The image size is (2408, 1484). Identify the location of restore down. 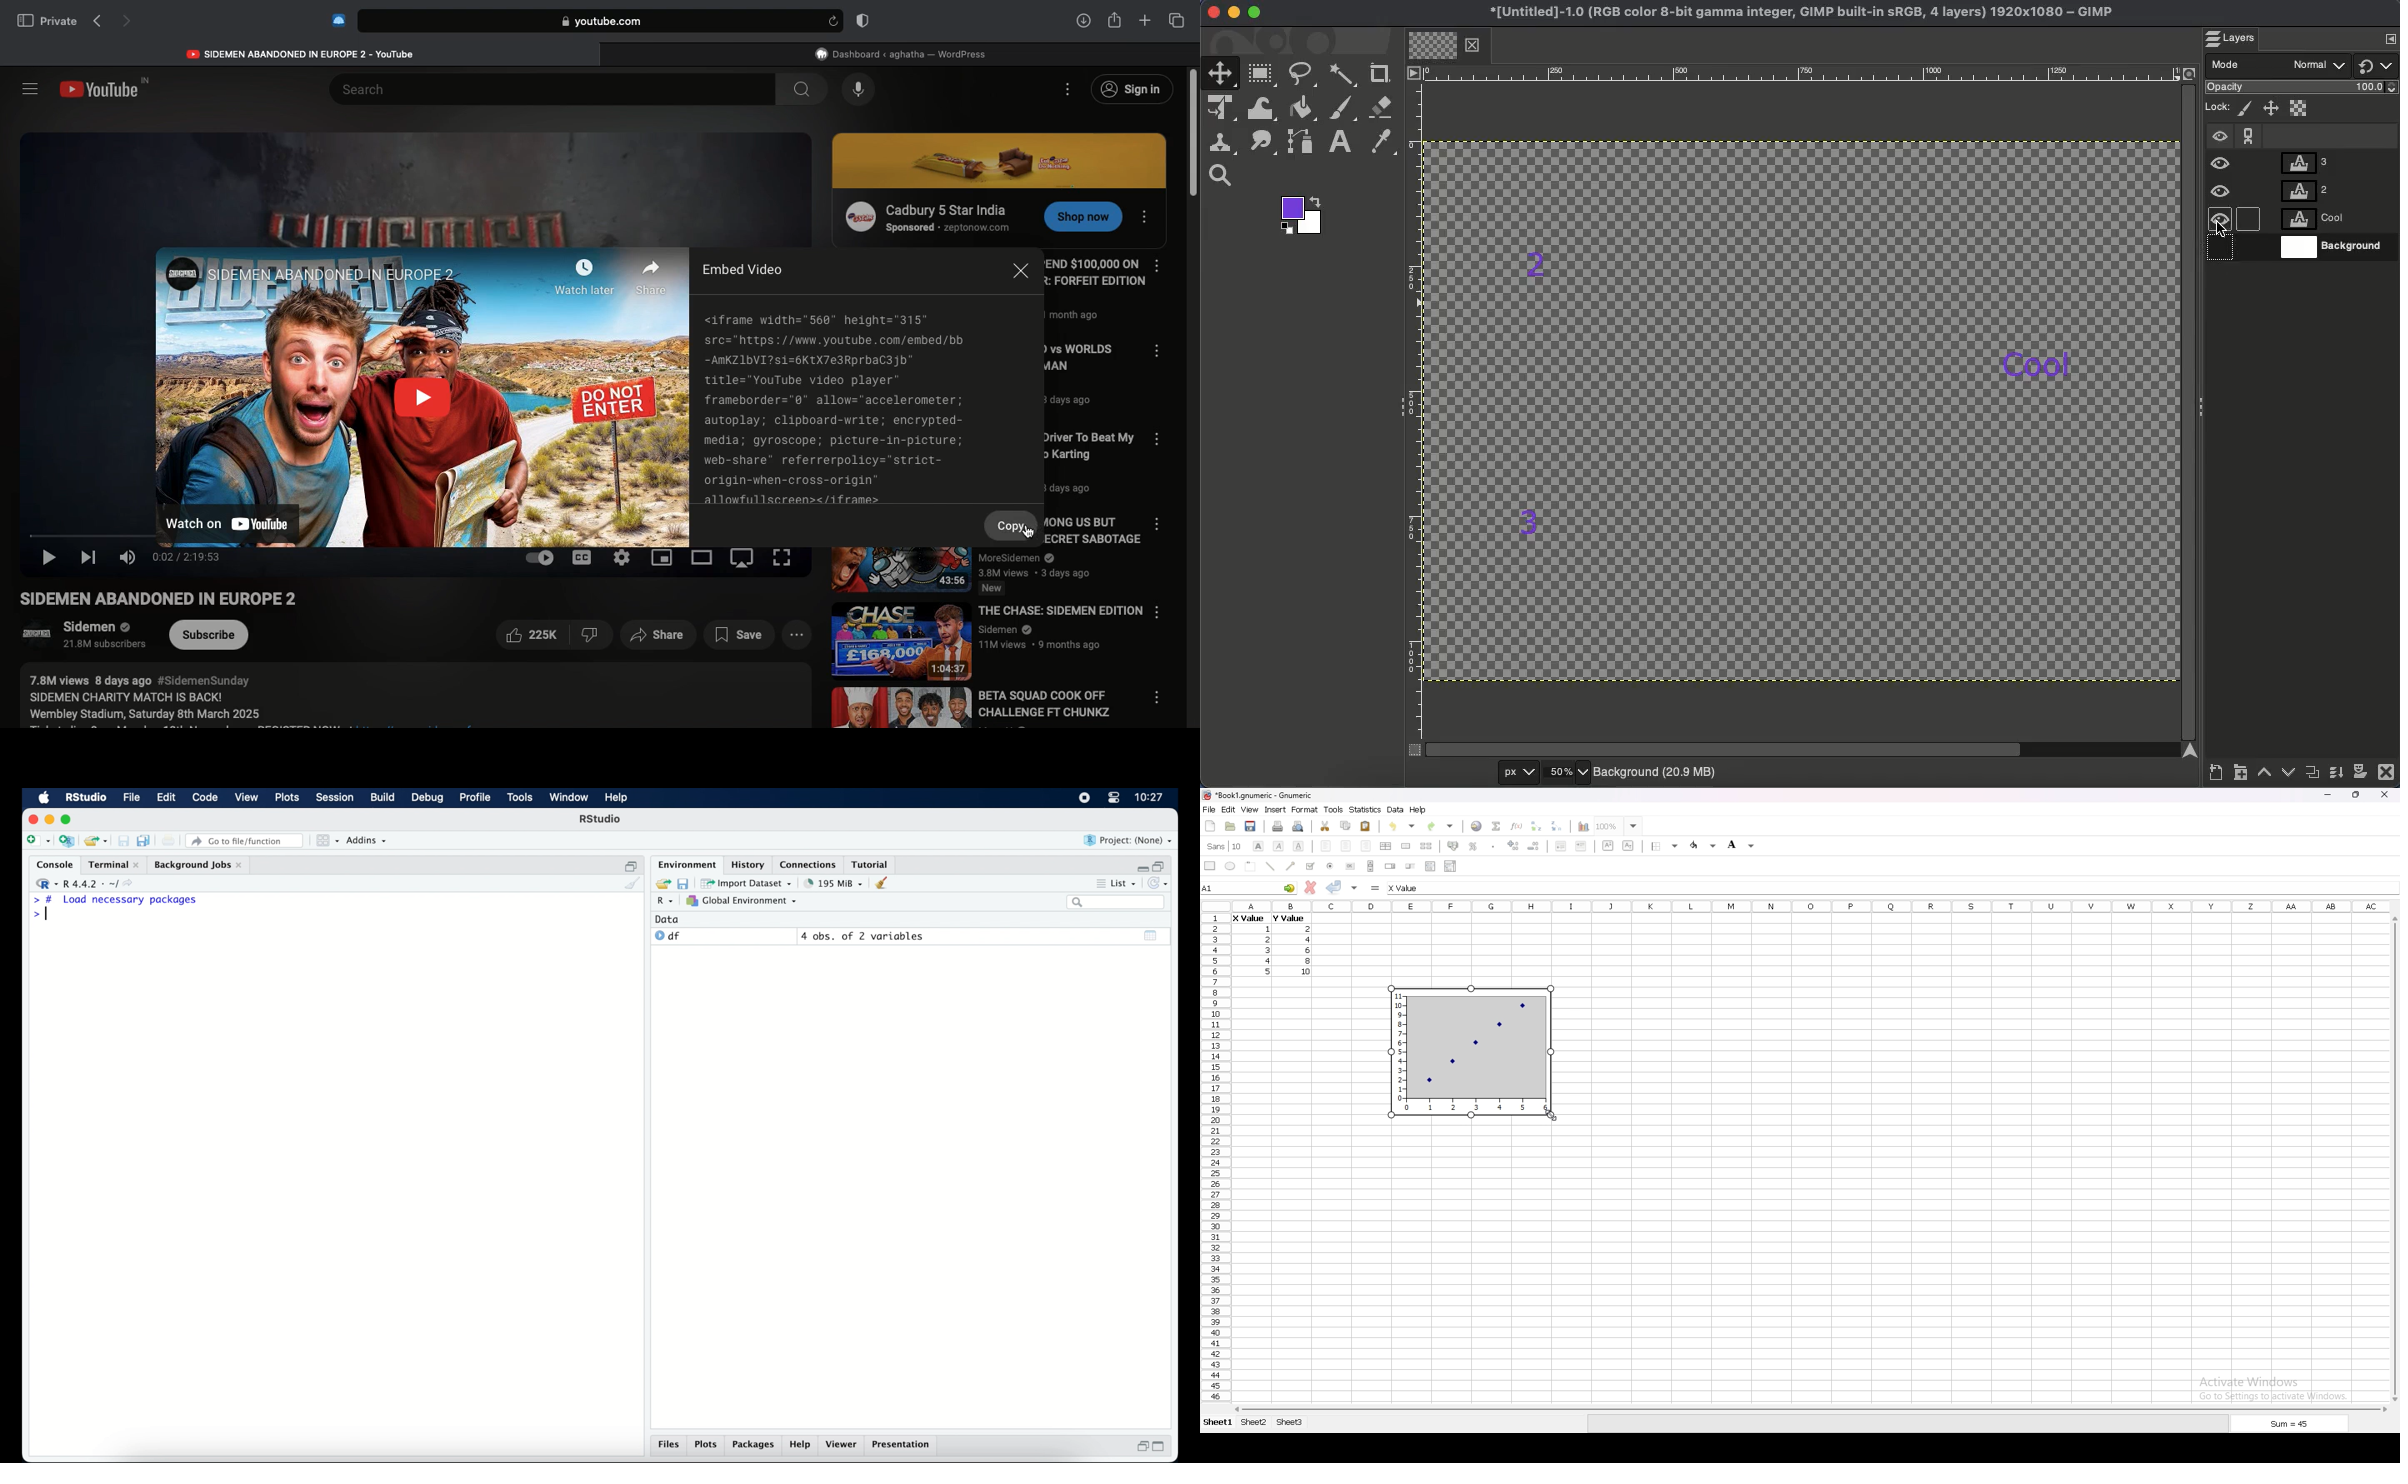
(631, 865).